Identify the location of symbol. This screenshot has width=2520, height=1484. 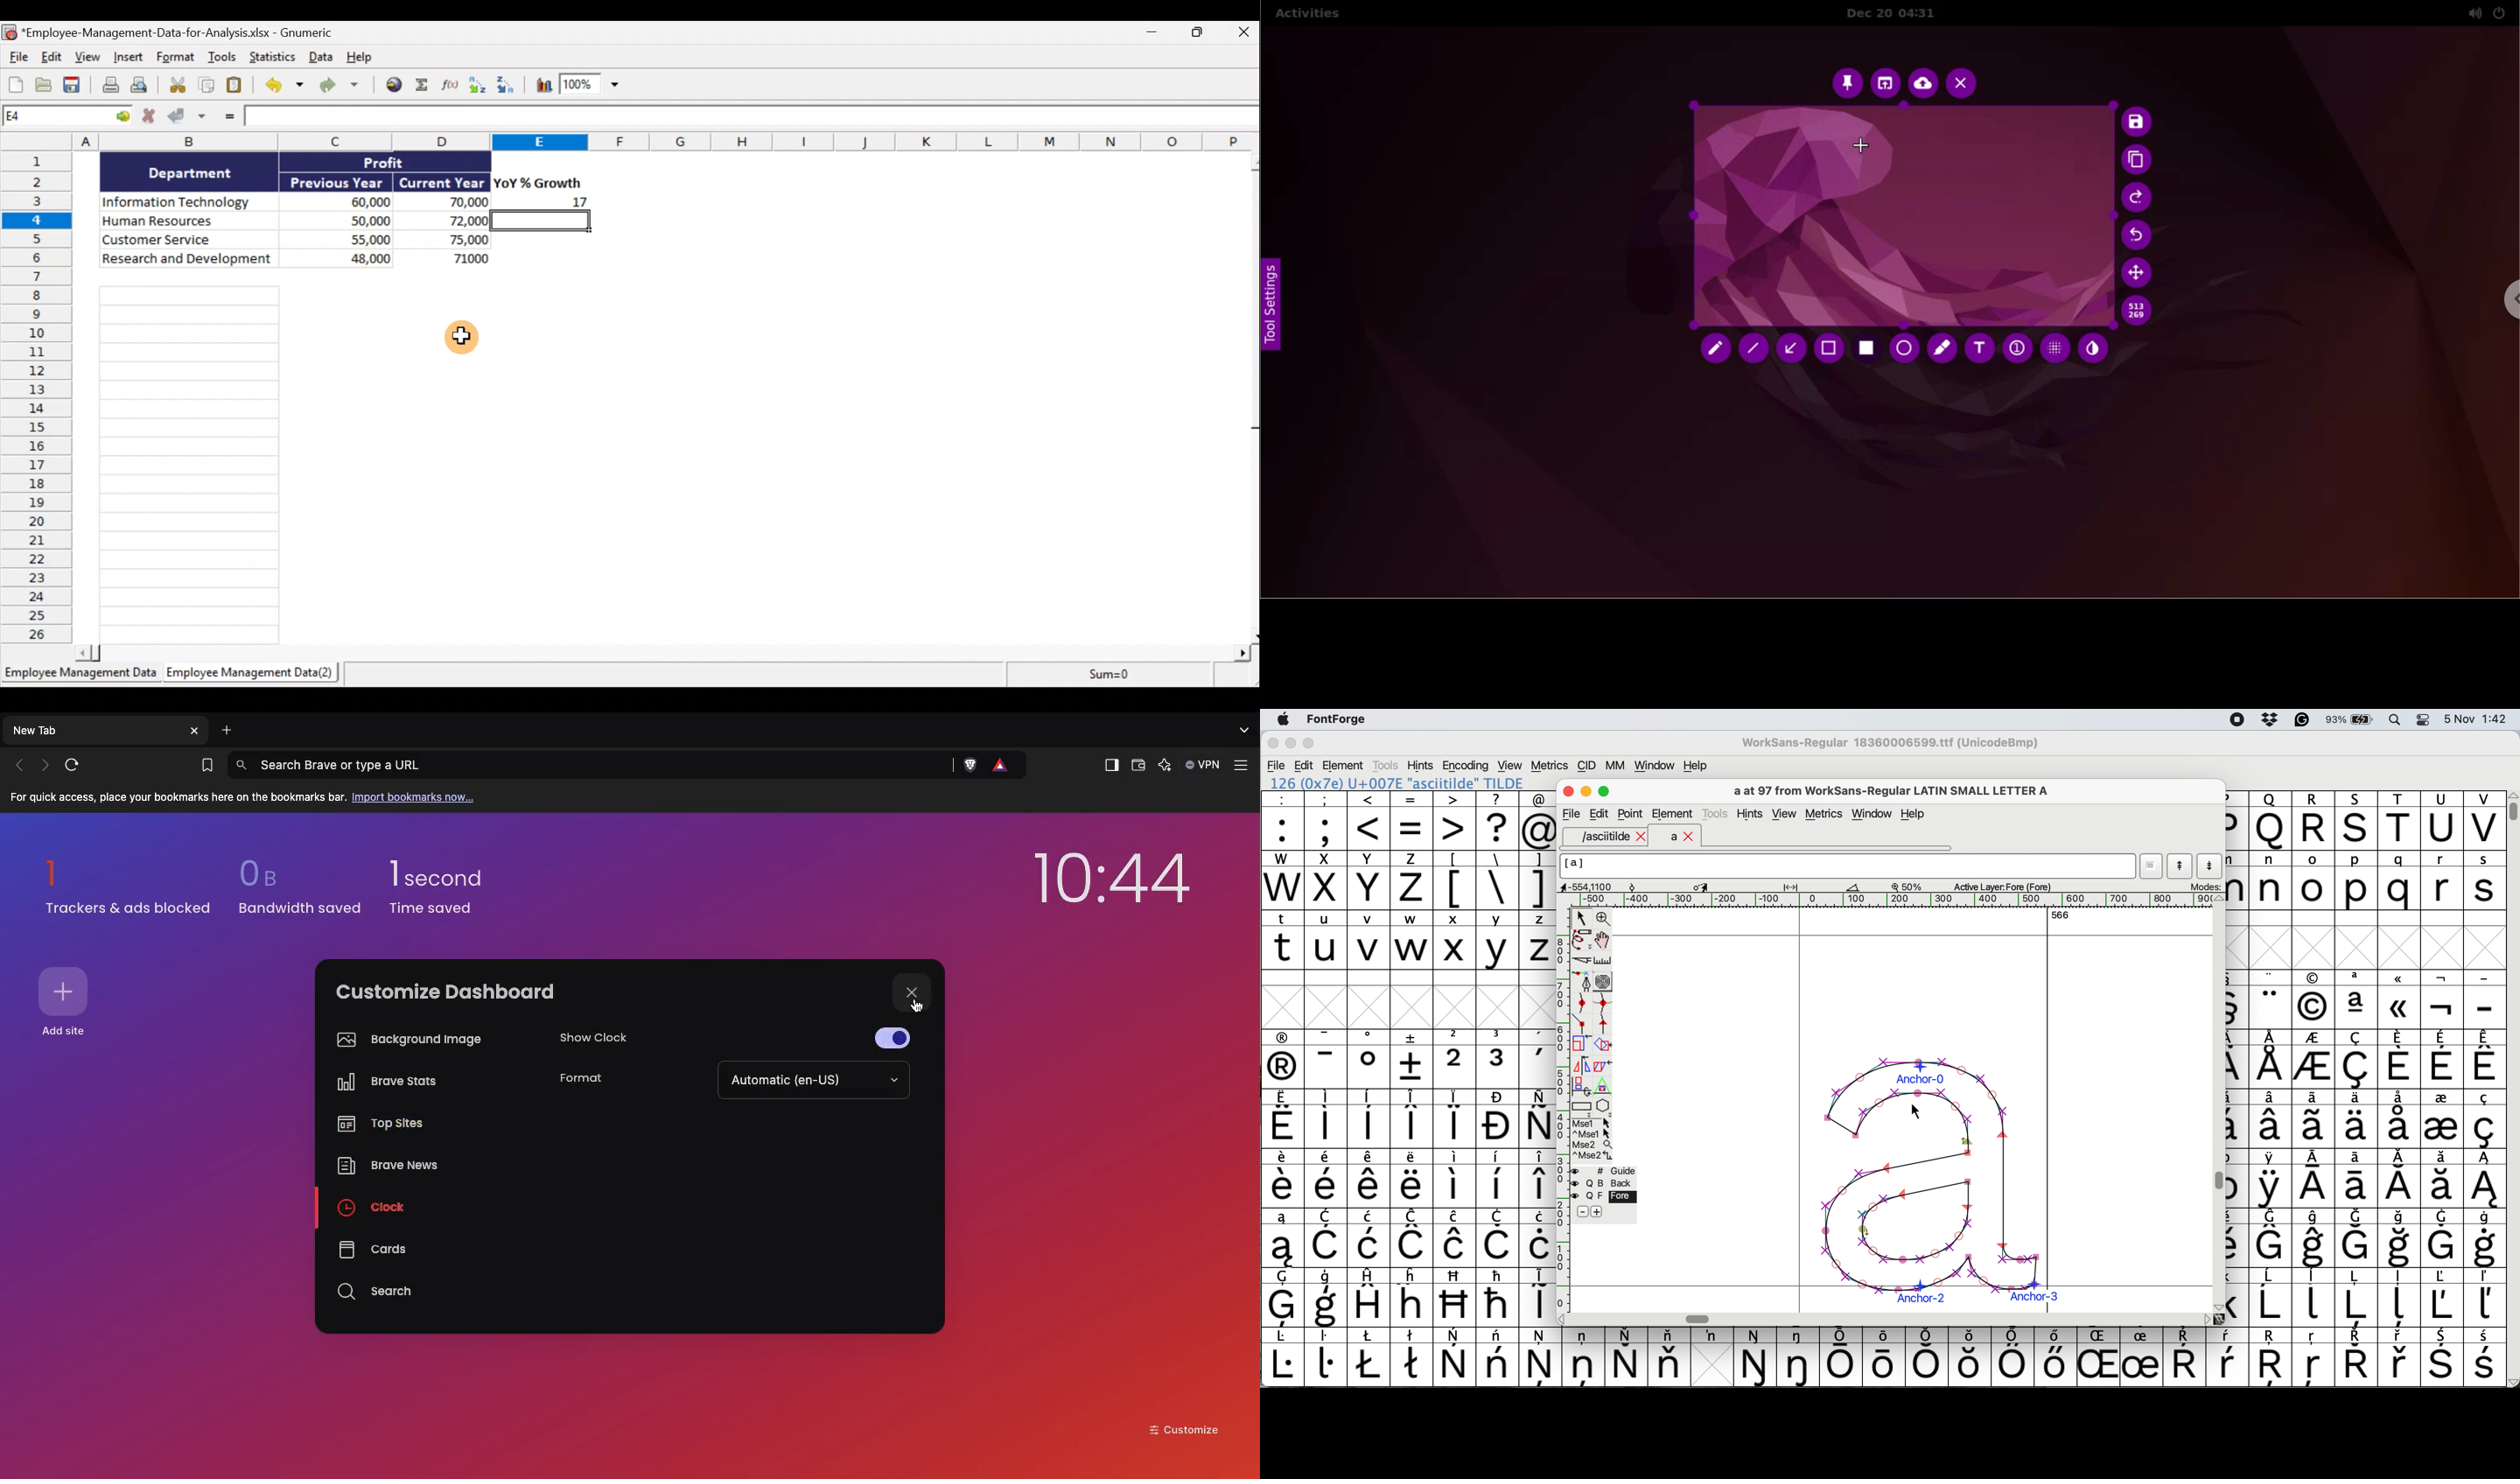
(1712, 1335).